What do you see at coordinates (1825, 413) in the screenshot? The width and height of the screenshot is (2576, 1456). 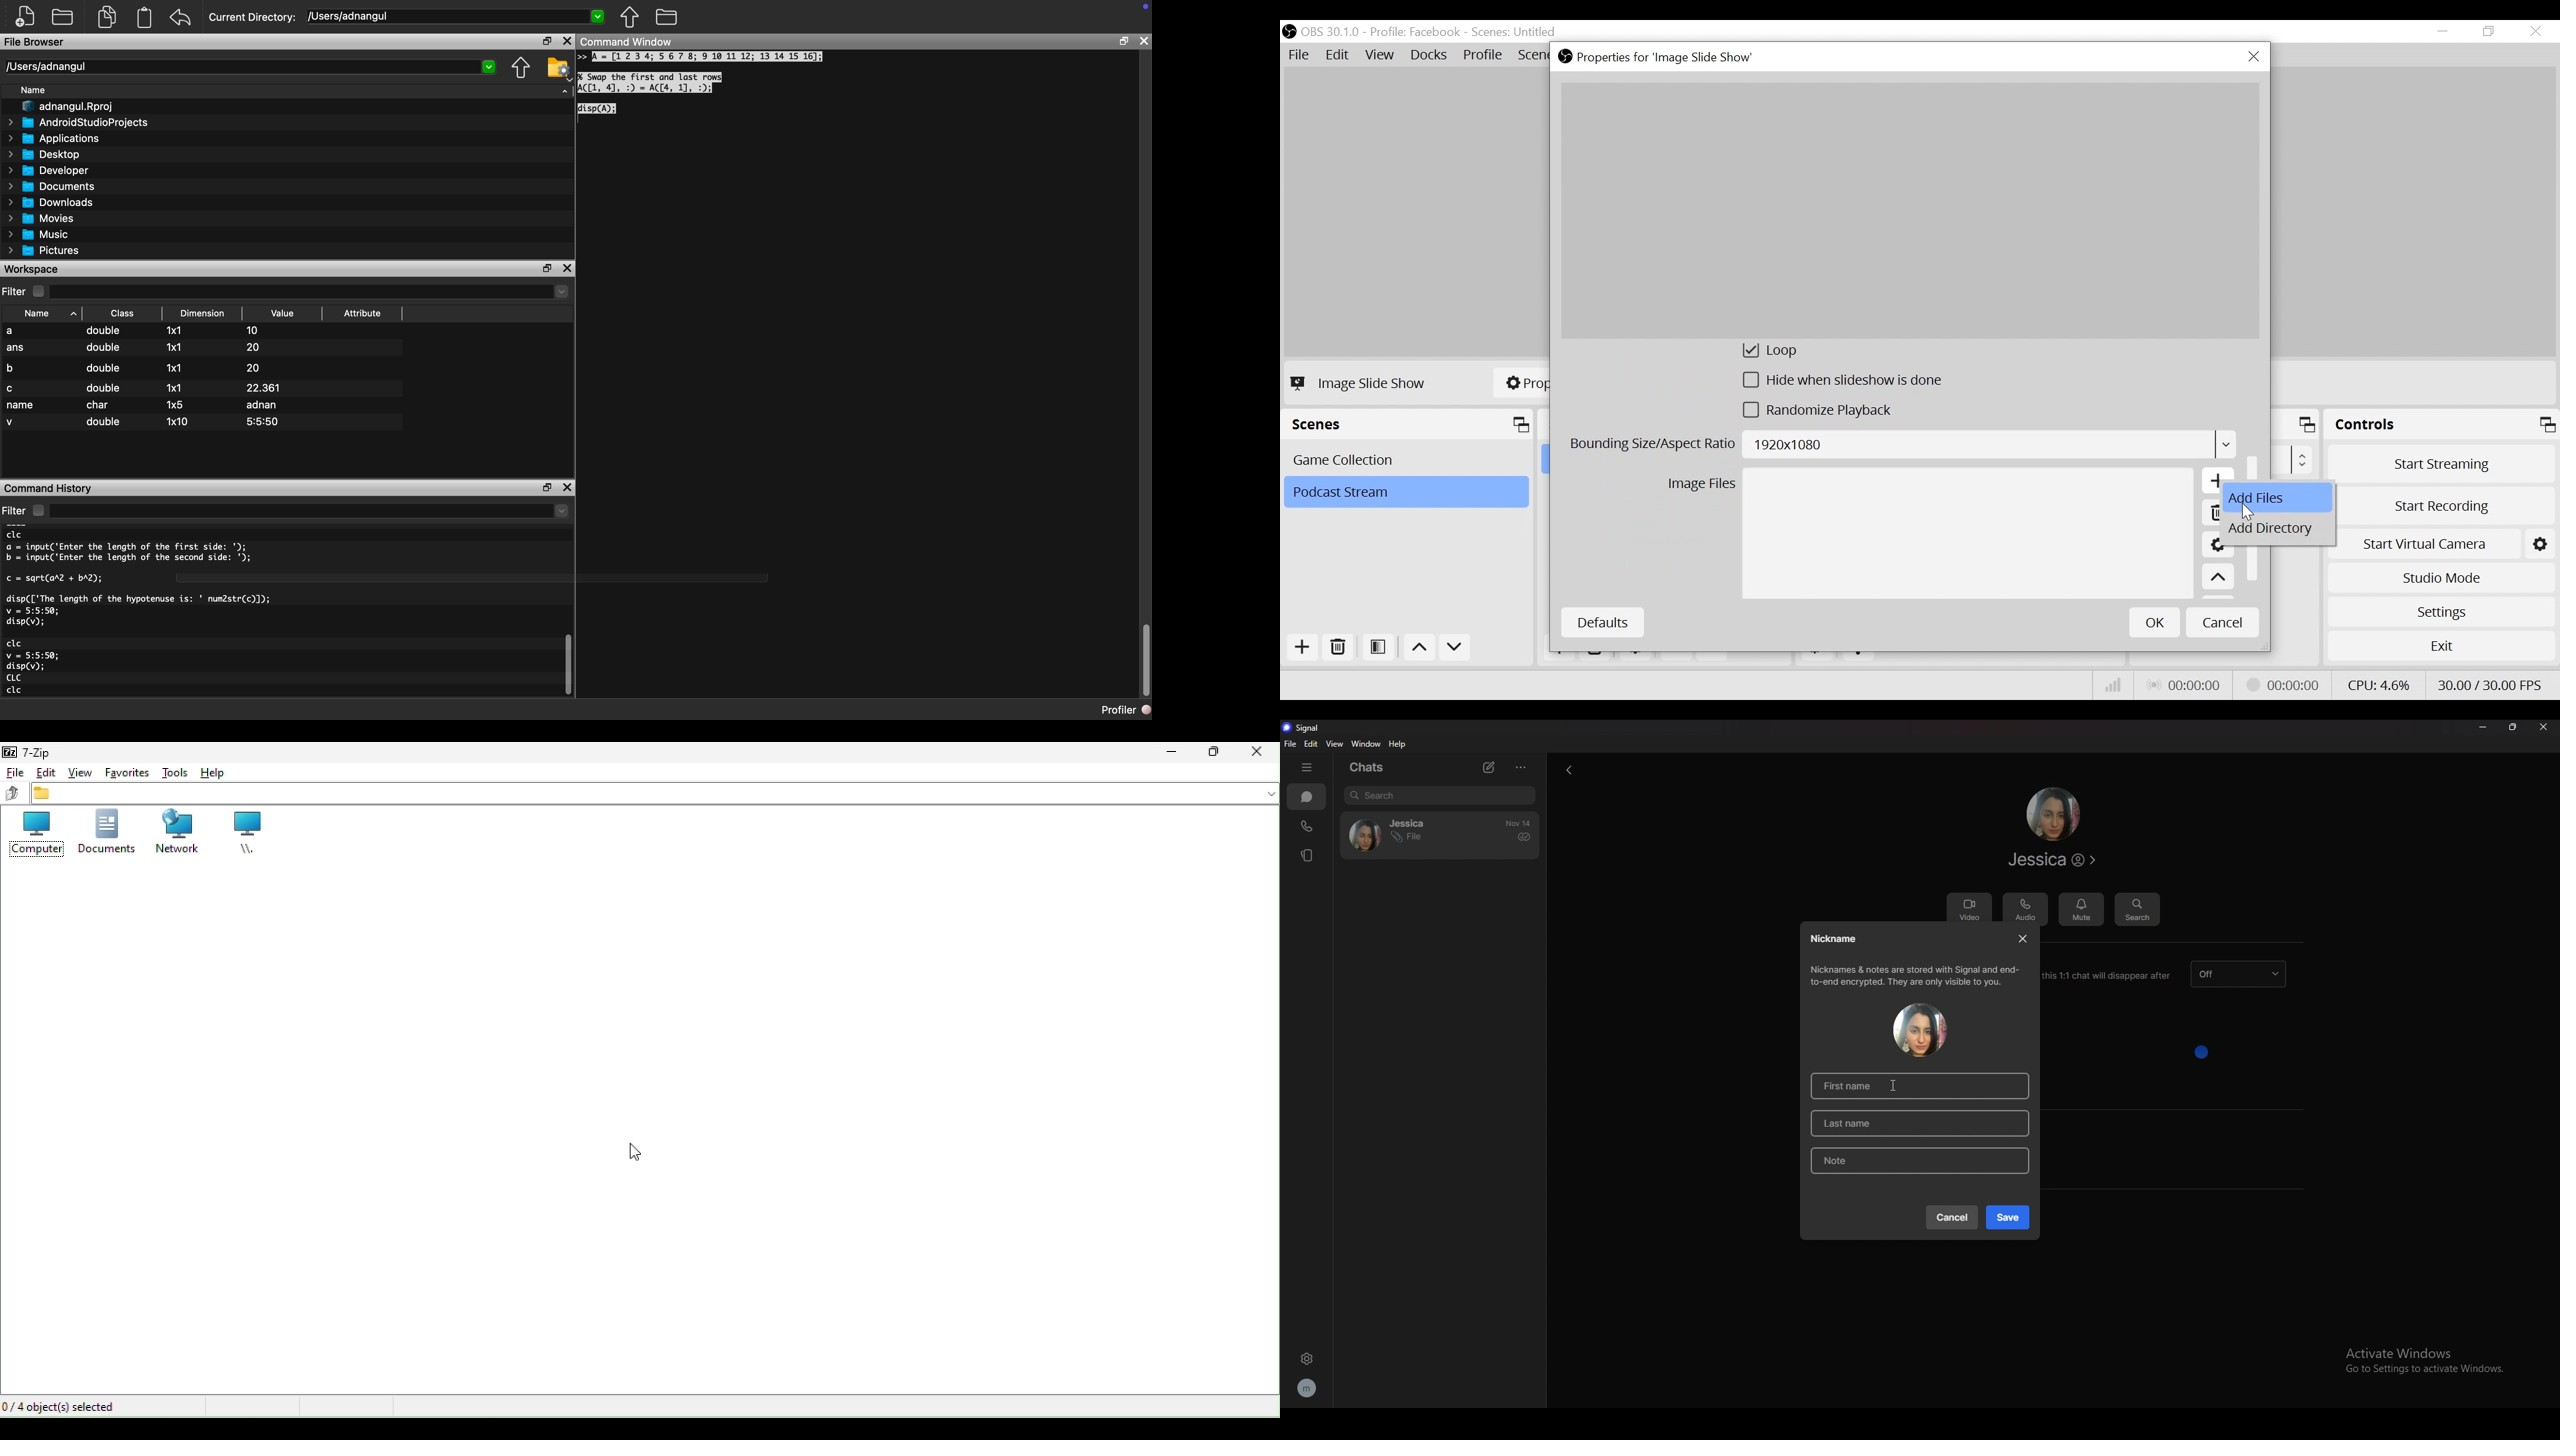 I see `(un)select randomize playback` at bounding box center [1825, 413].